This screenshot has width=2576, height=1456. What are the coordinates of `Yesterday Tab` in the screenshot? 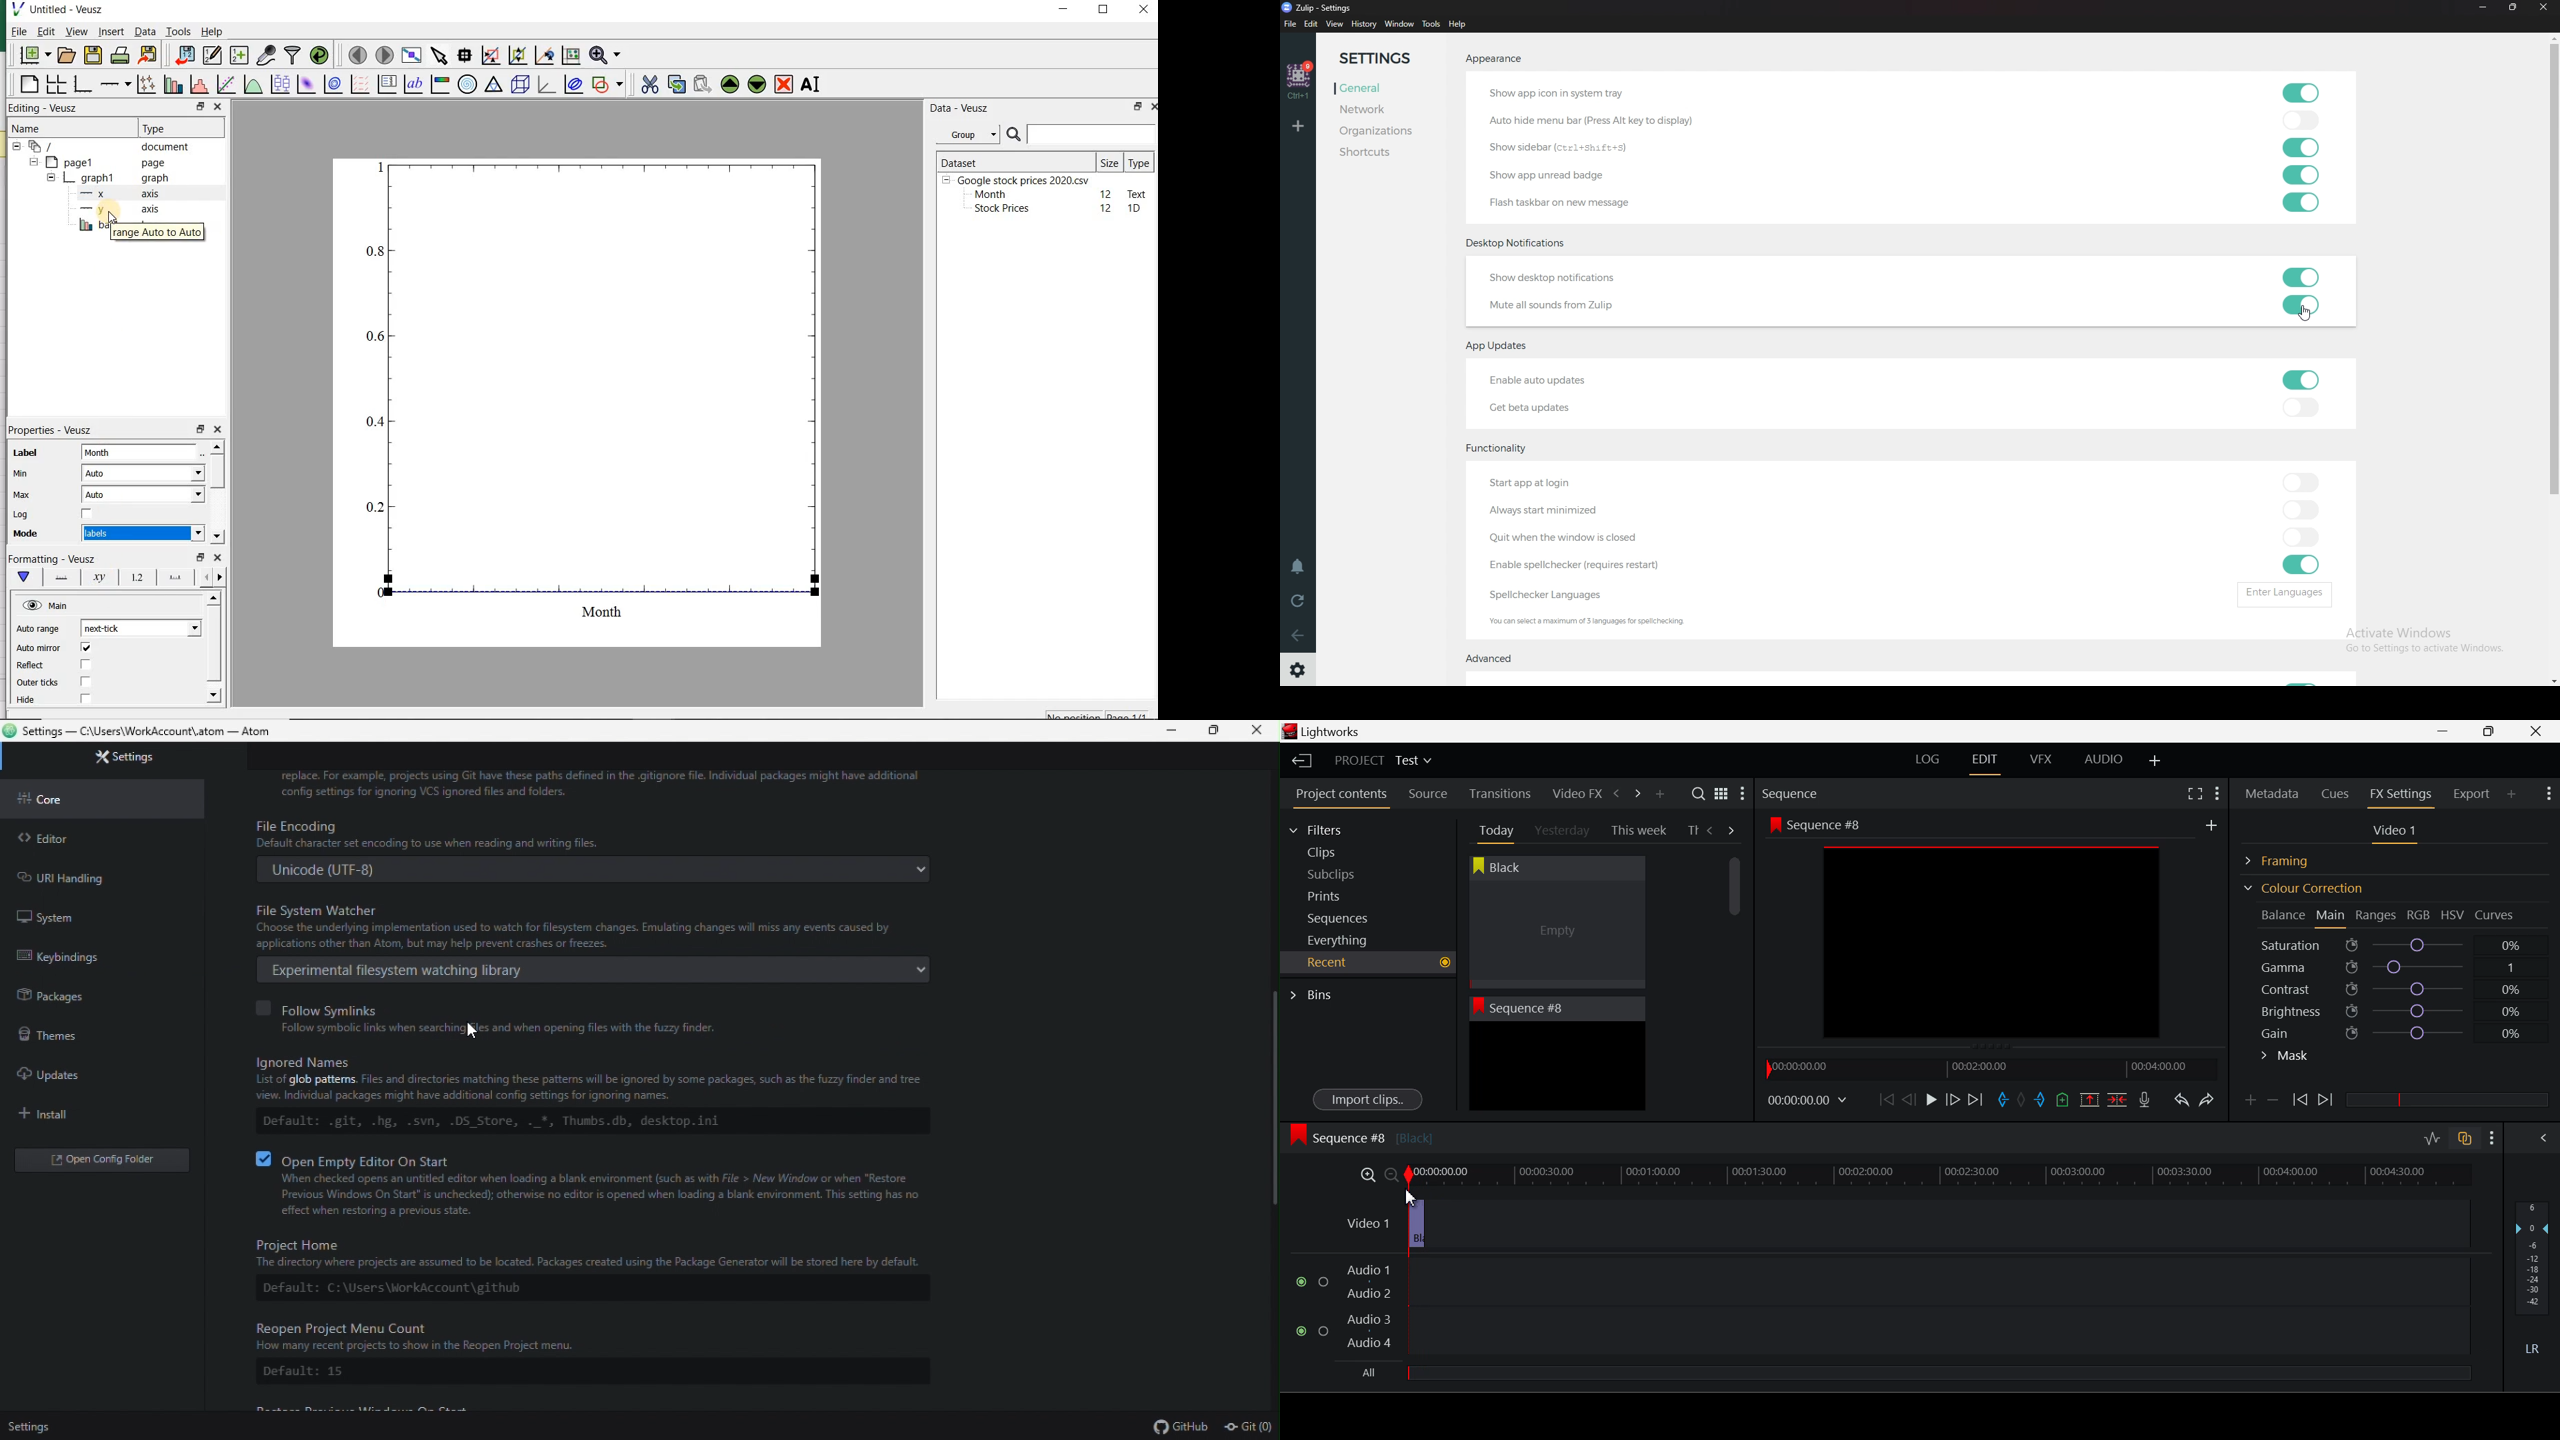 It's located at (1563, 831).